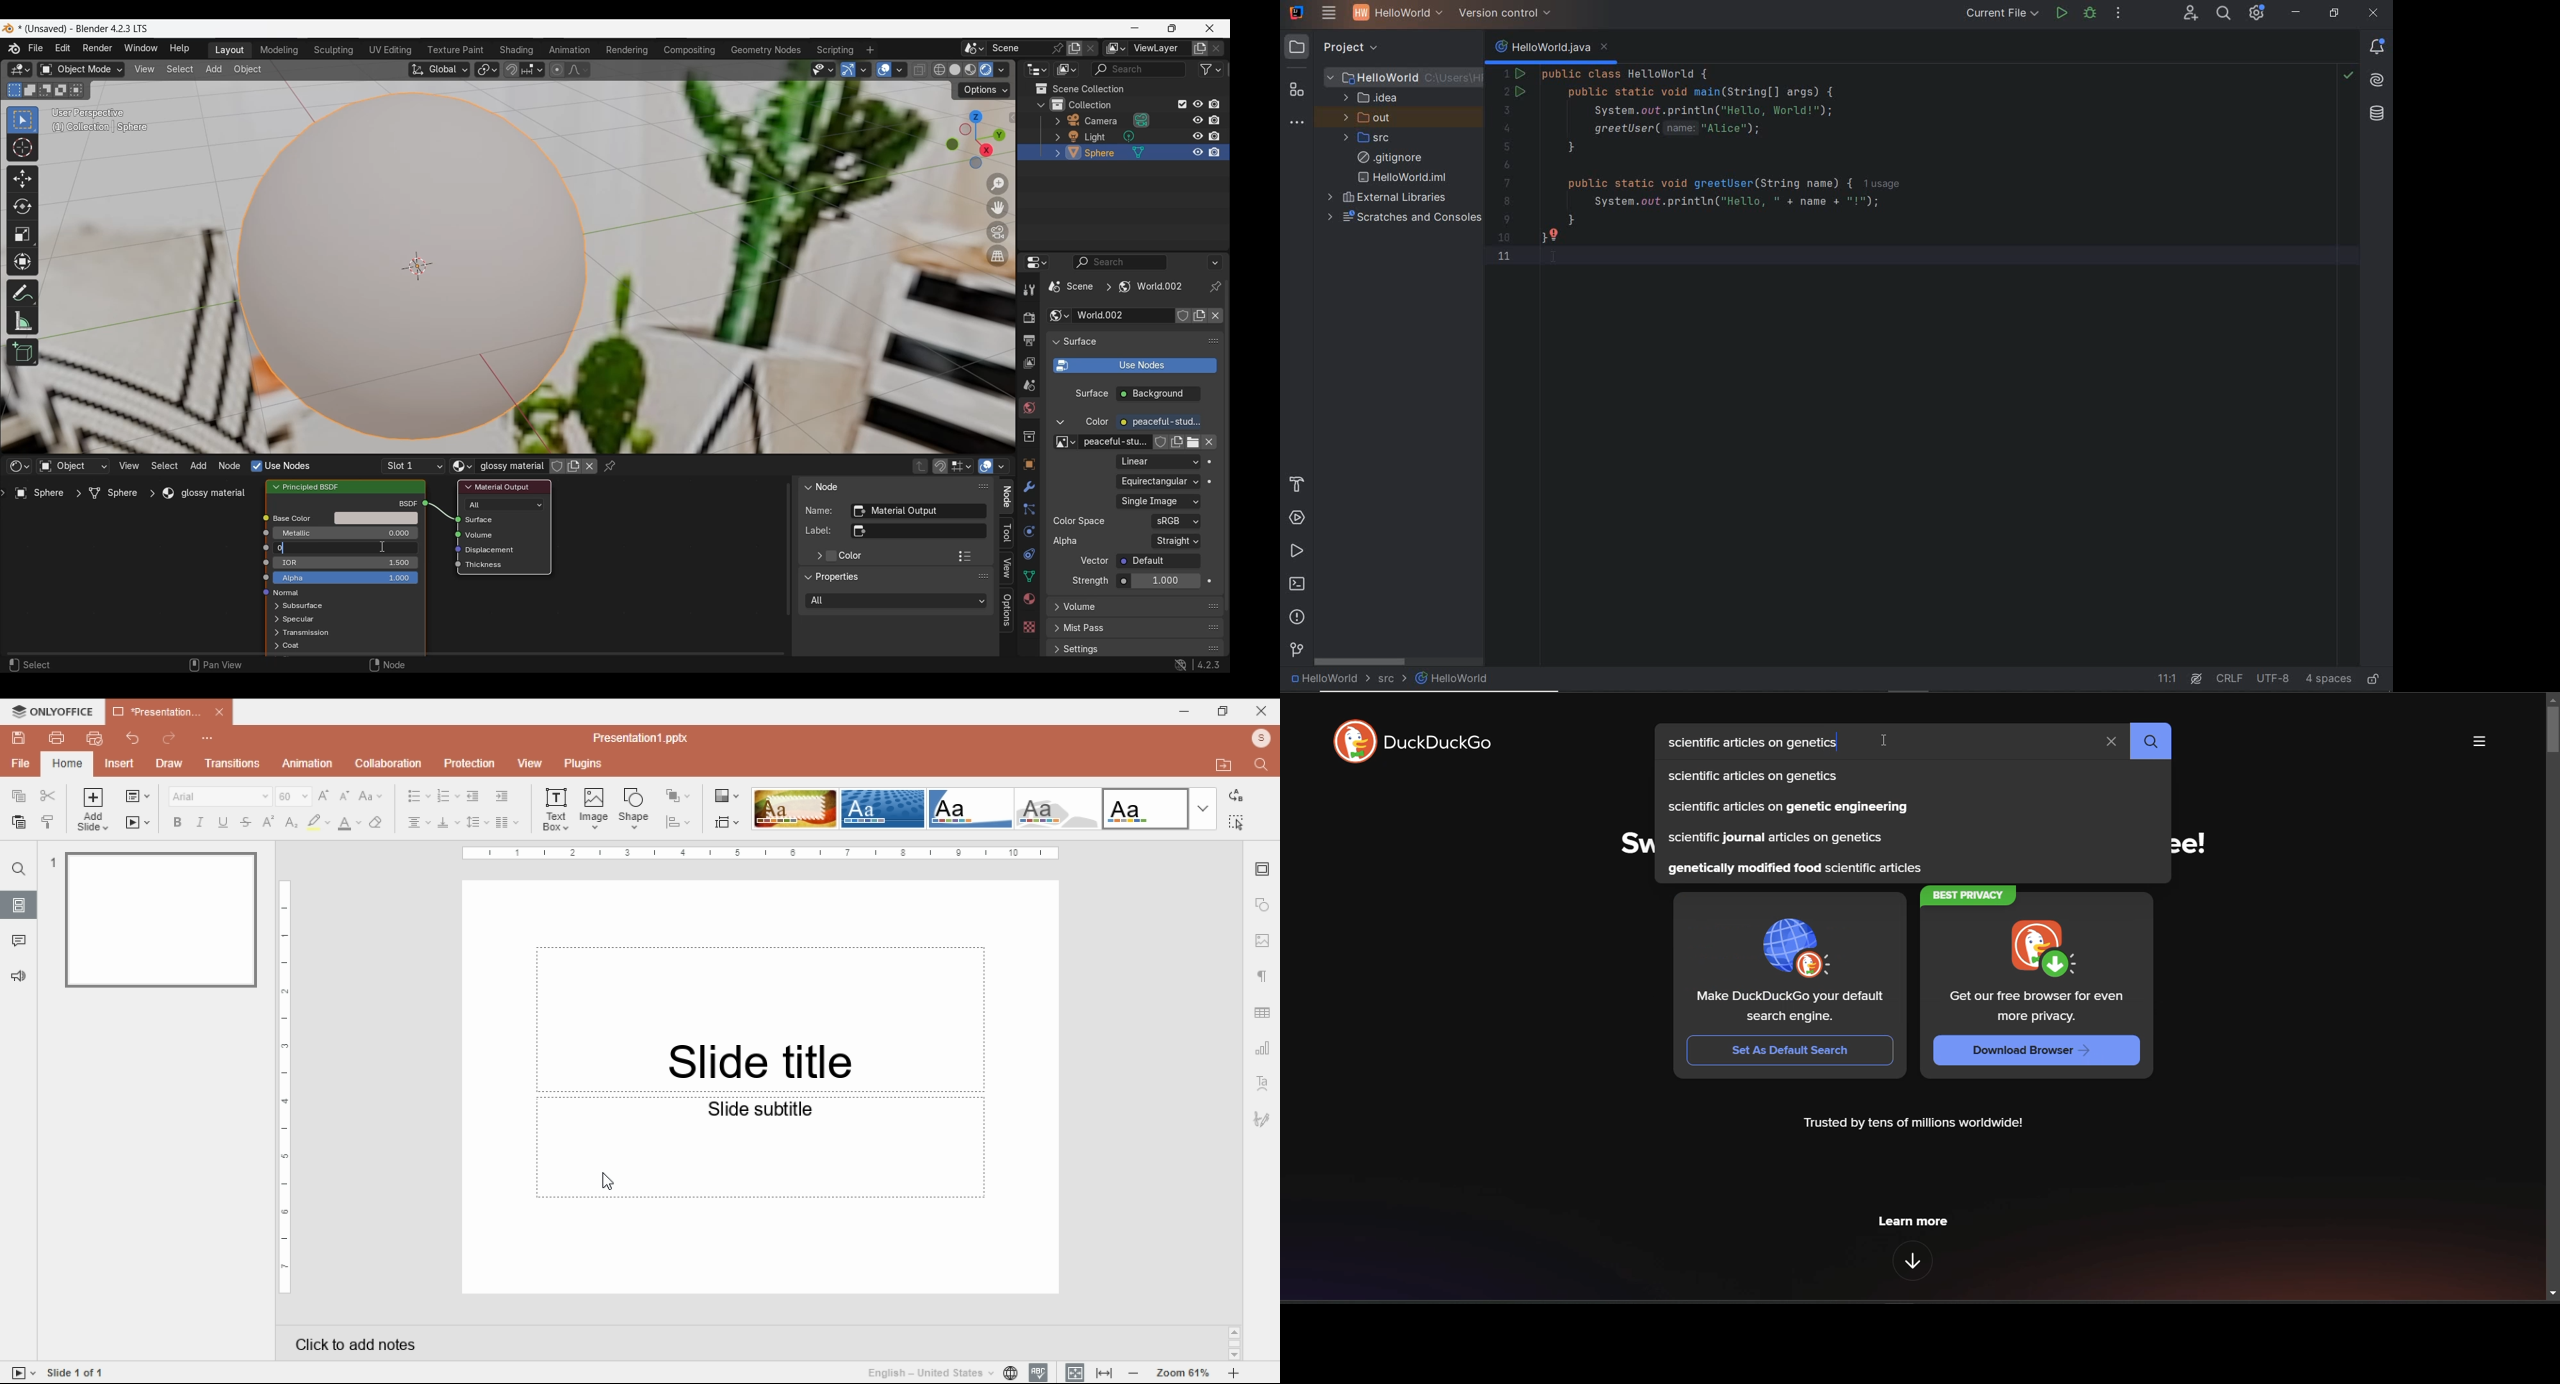 This screenshot has width=2576, height=1400. I want to click on expand respective scenes, so click(1055, 650).